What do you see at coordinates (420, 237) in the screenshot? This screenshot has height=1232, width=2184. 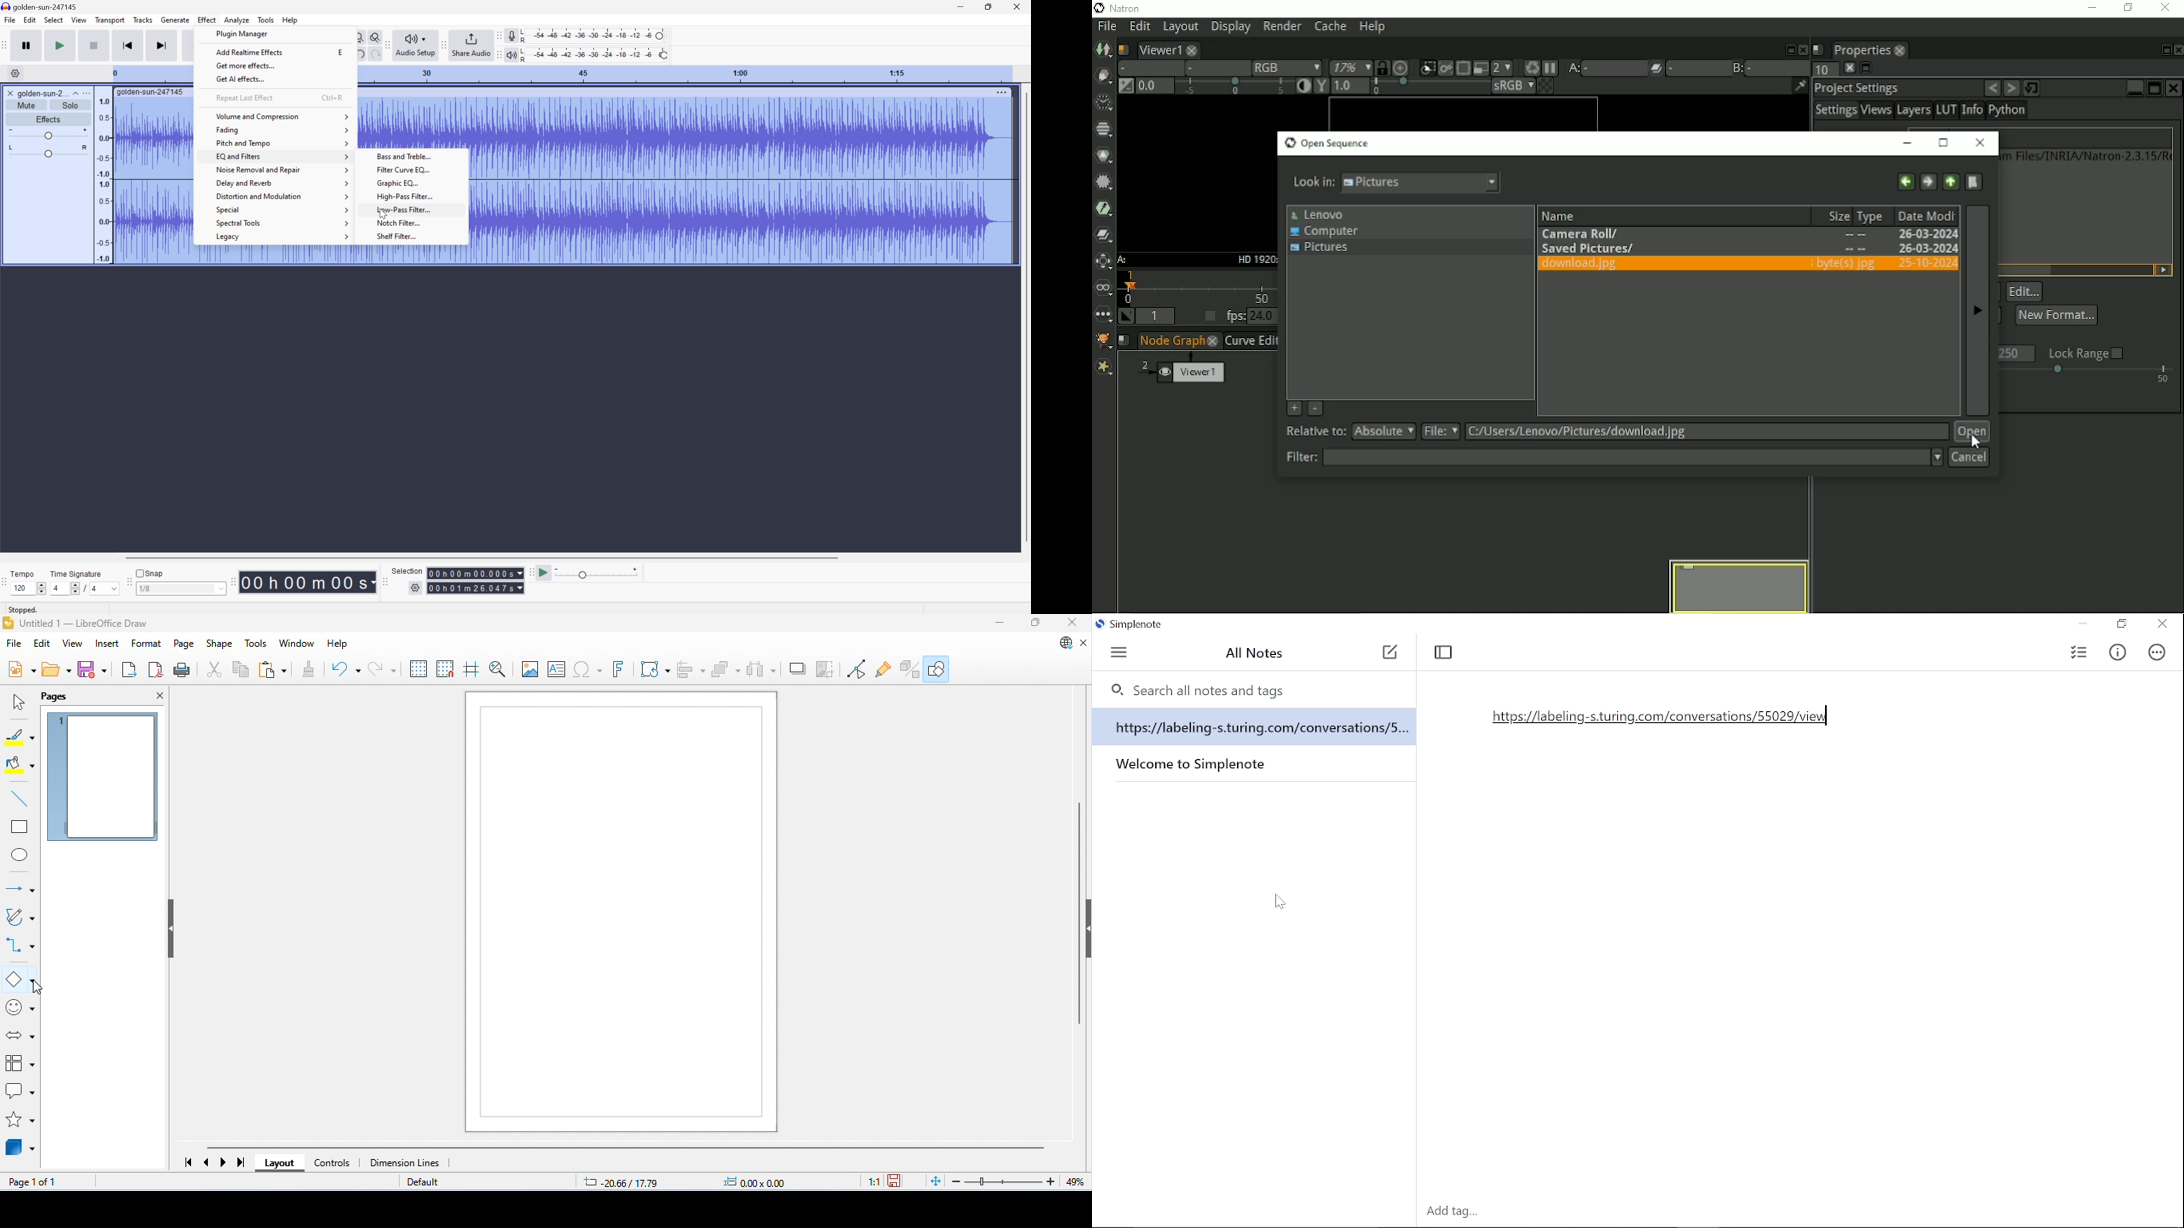 I see `Shelf Filter...` at bounding box center [420, 237].